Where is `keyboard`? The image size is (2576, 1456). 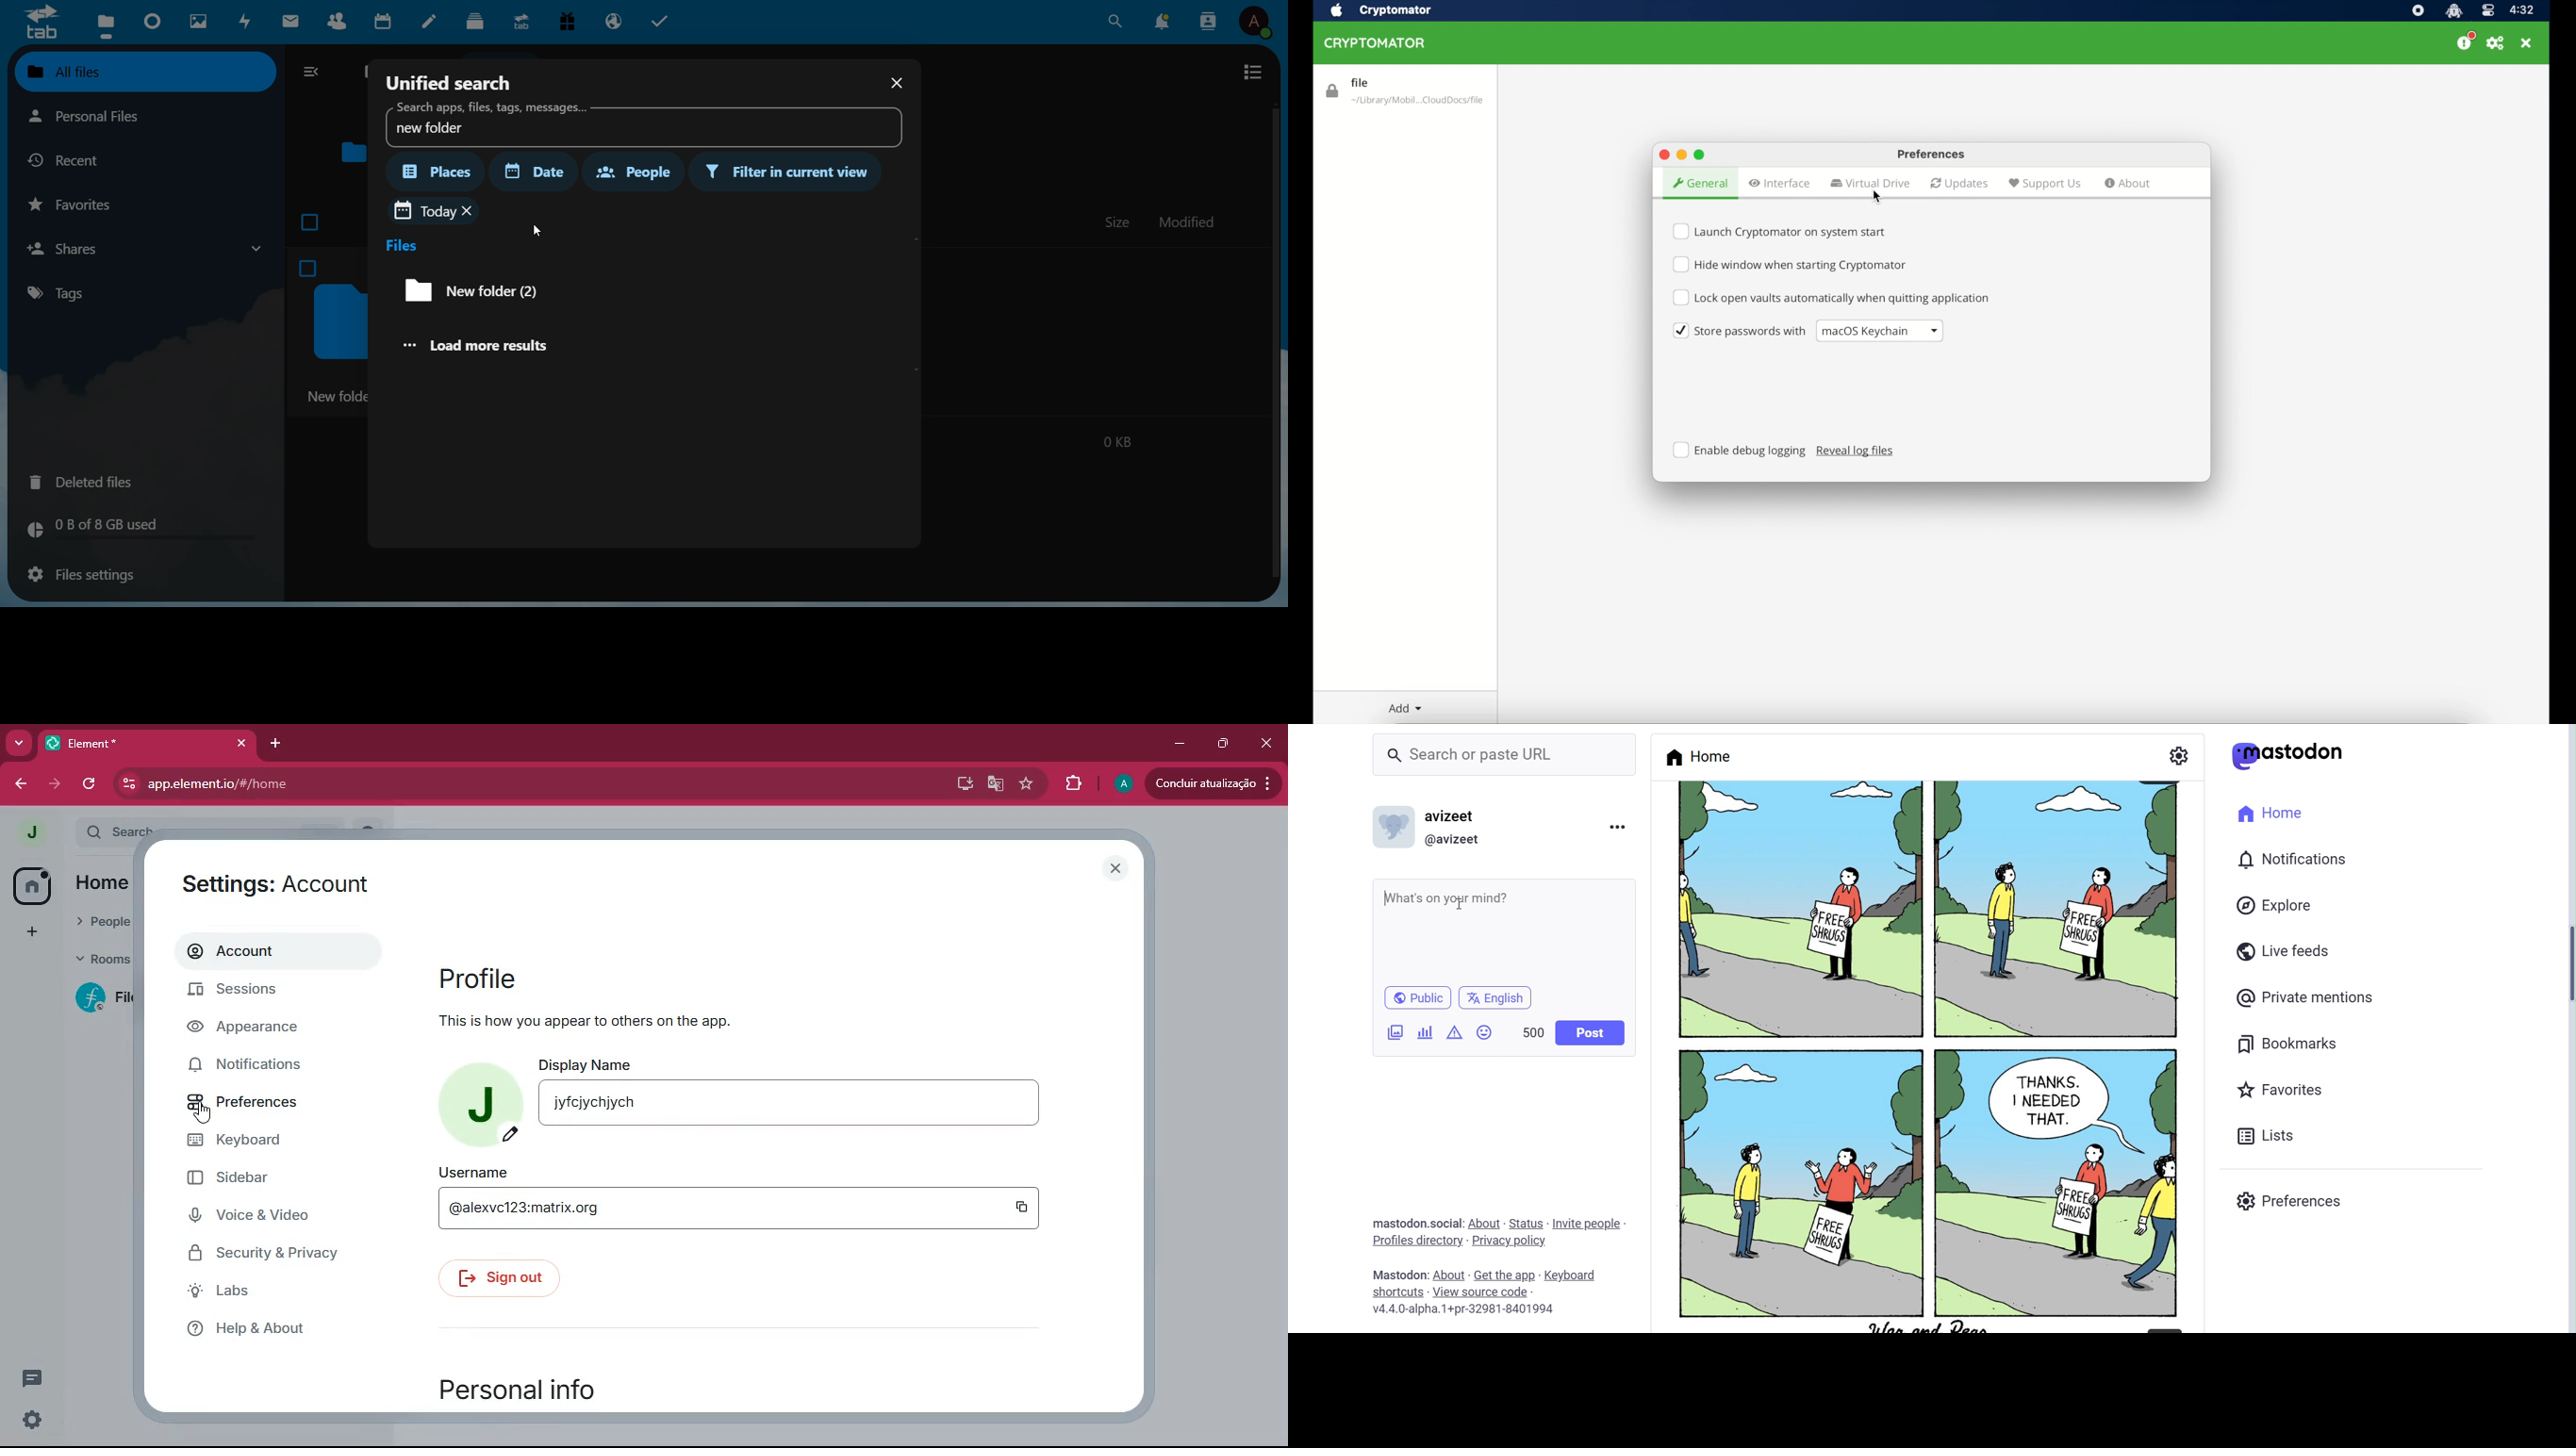
keyboard is located at coordinates (266, 1141).